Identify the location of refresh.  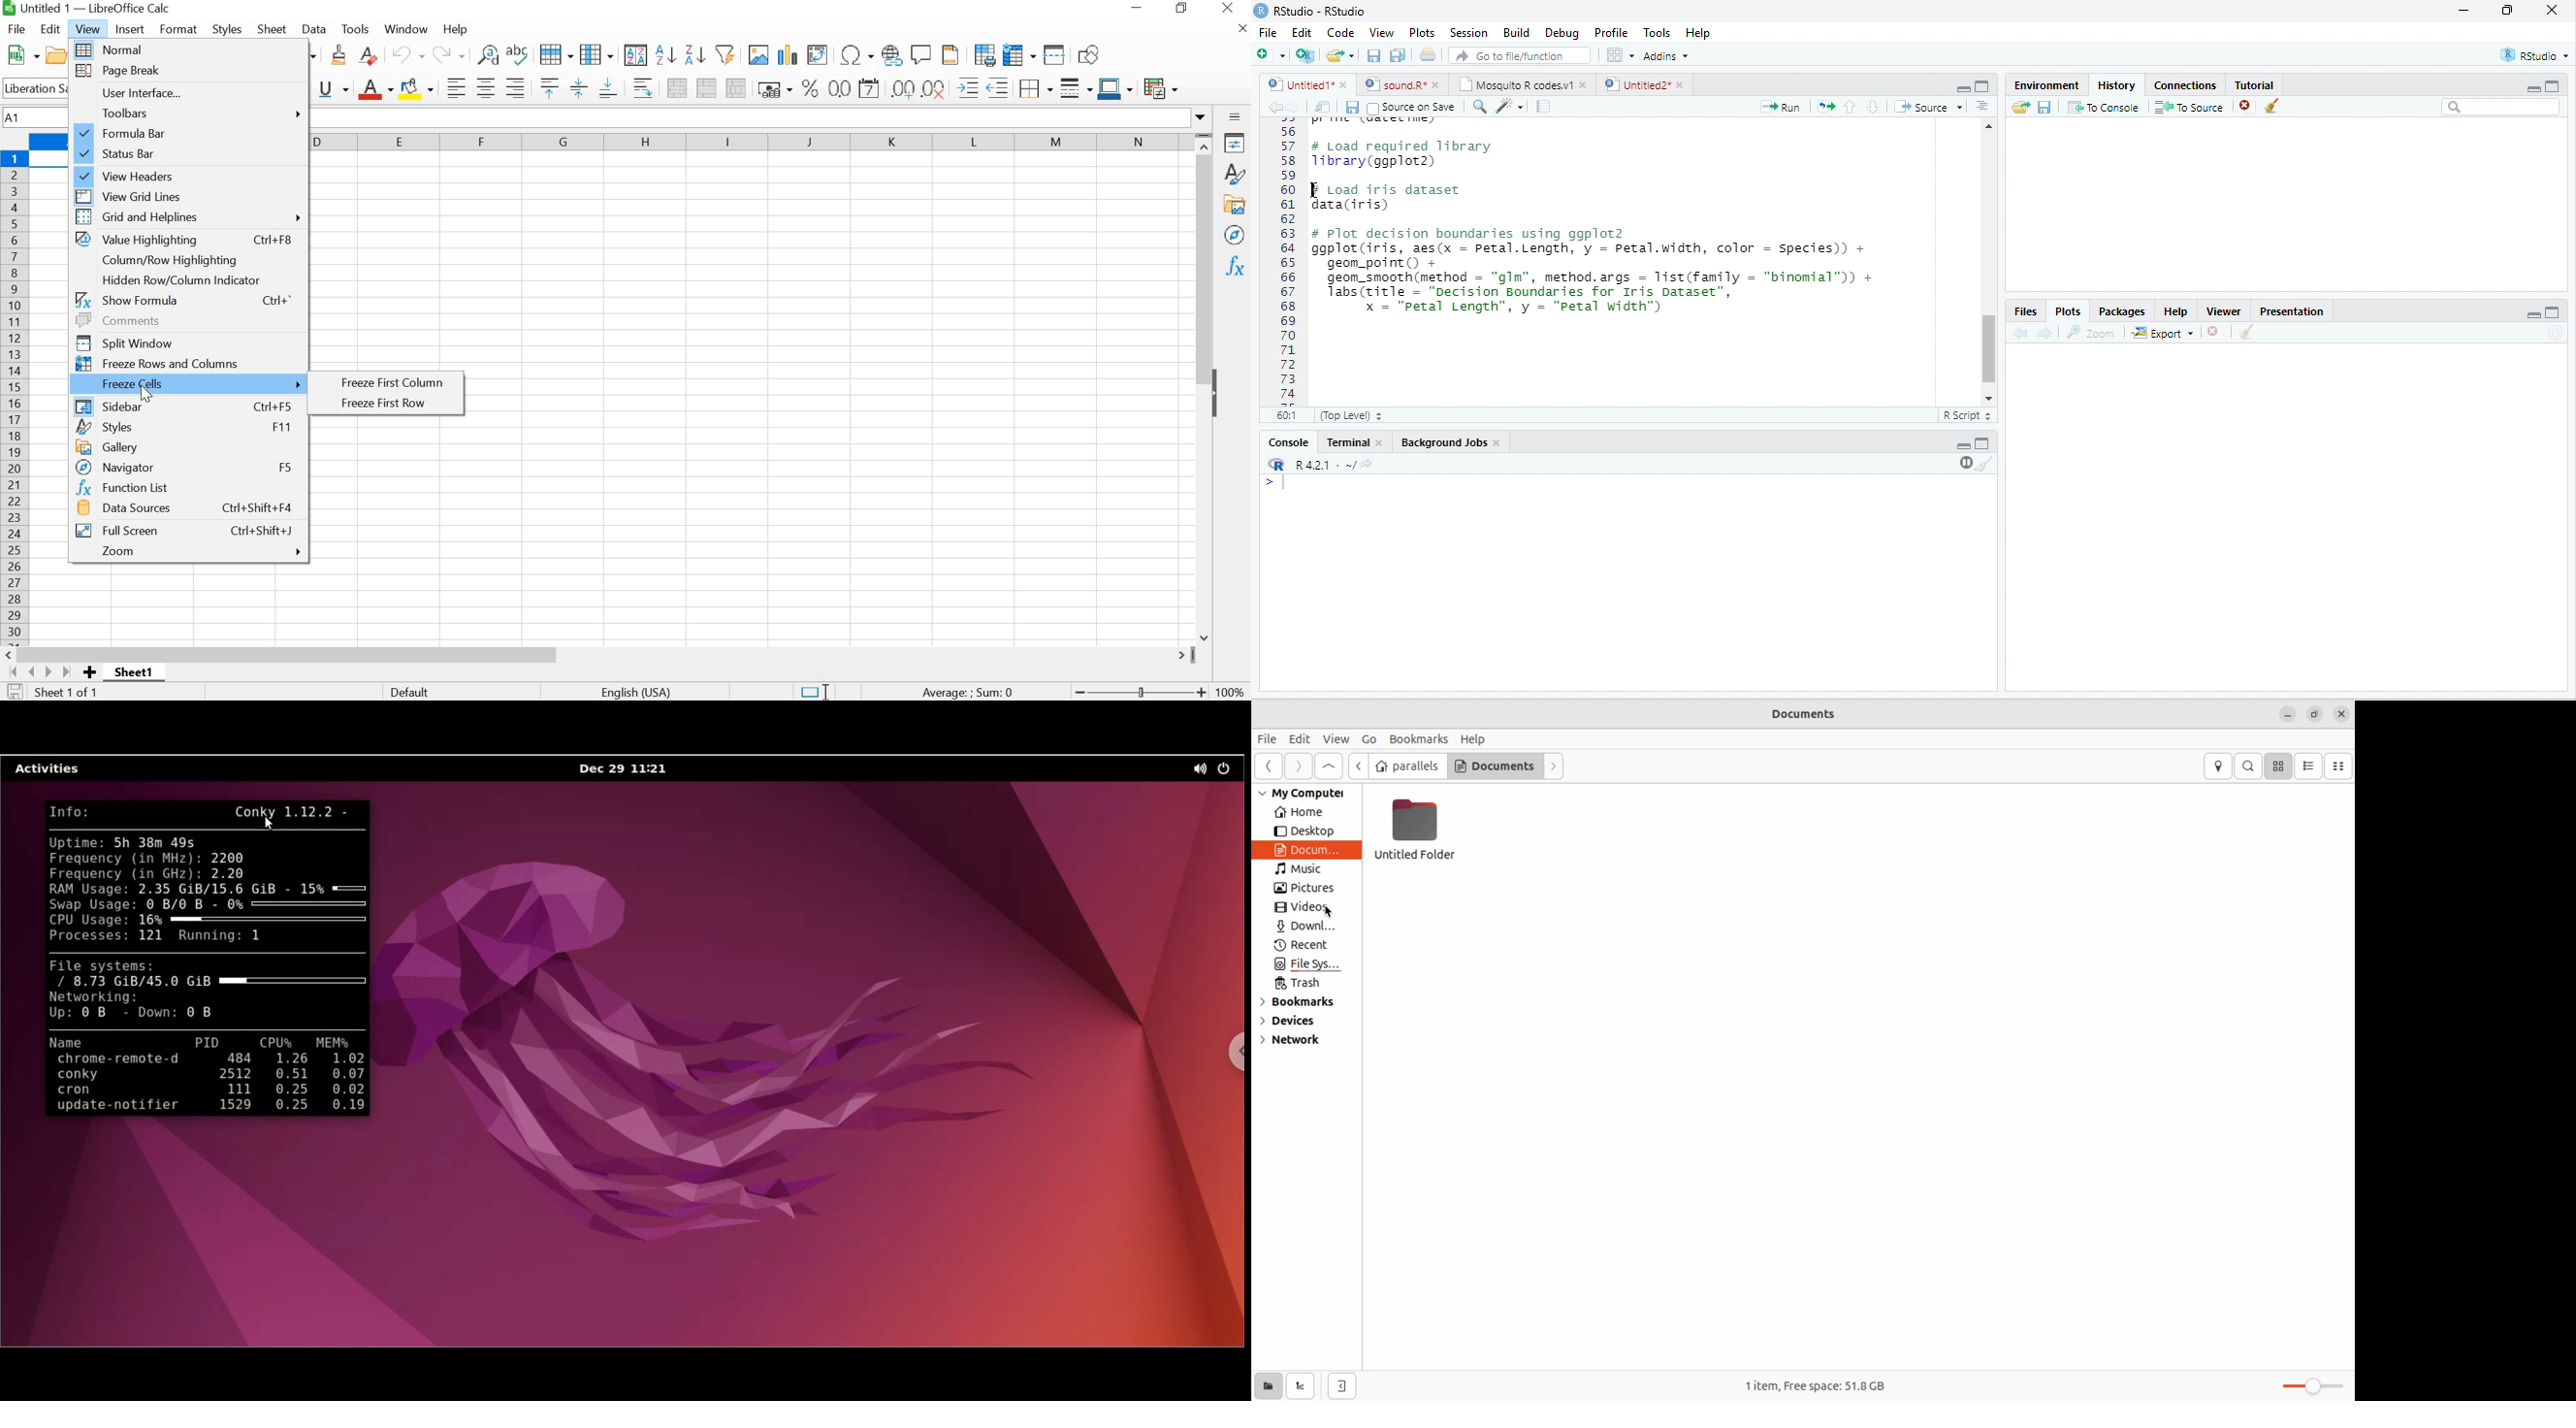
(2555, 333).